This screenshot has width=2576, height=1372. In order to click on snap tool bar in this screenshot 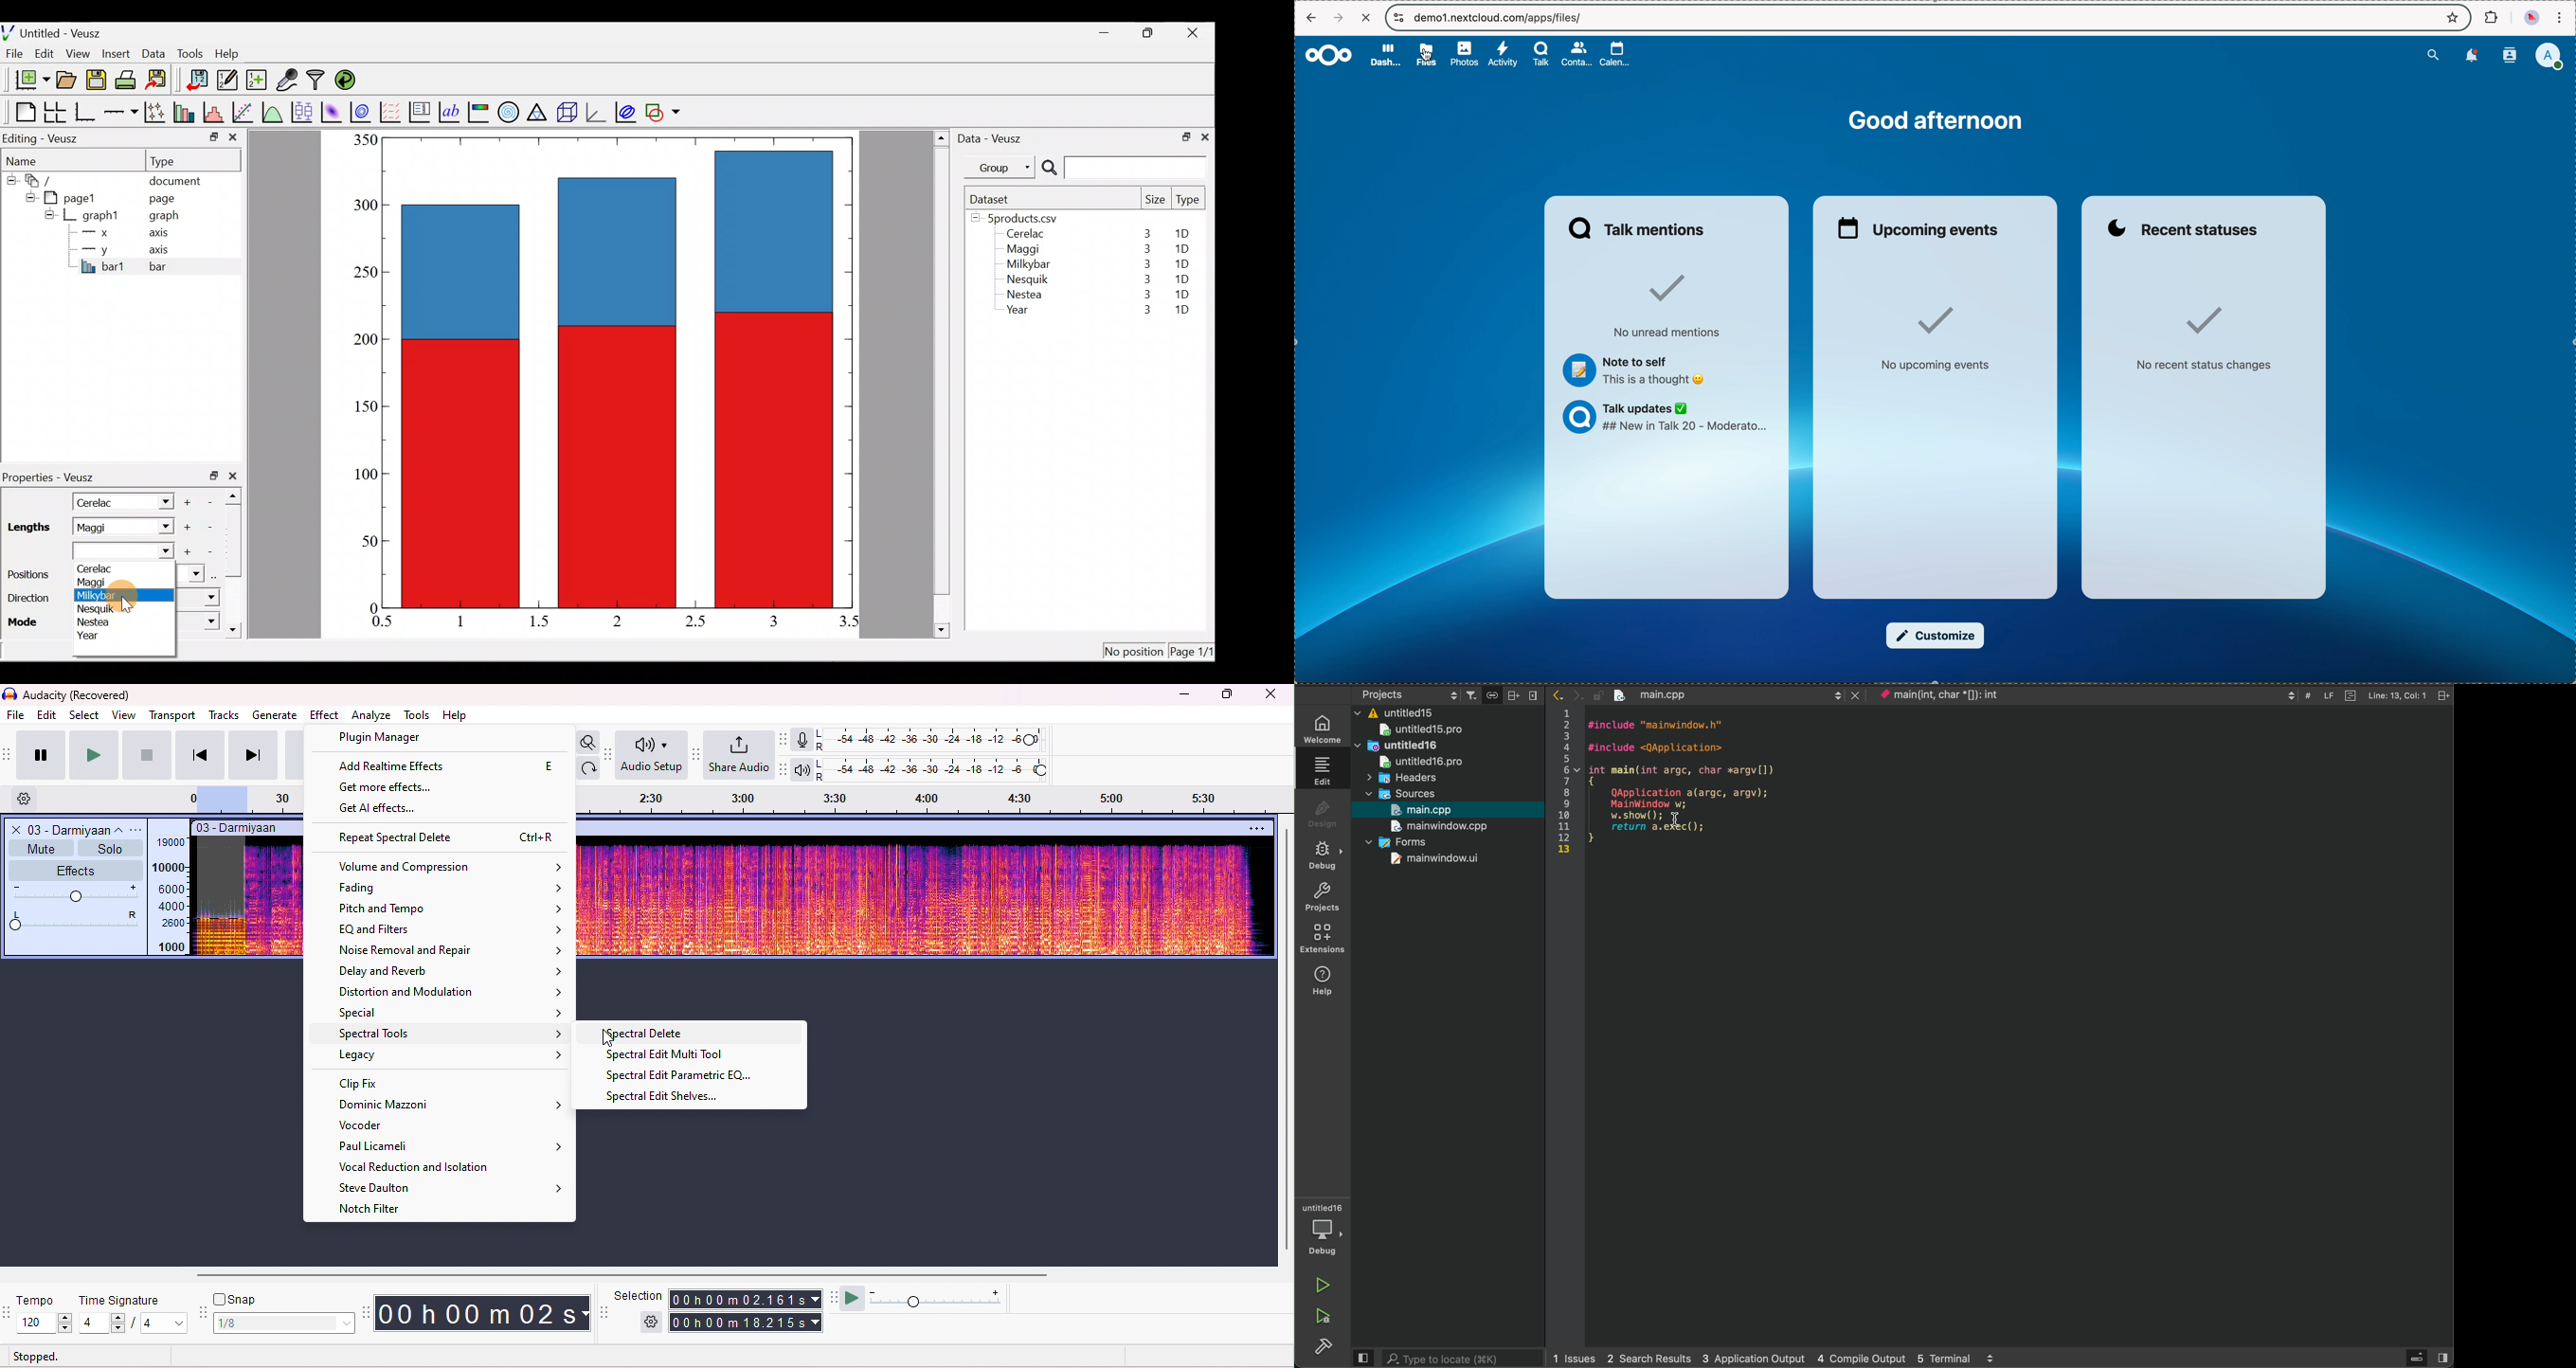, I will do `click(204, 1310)`.